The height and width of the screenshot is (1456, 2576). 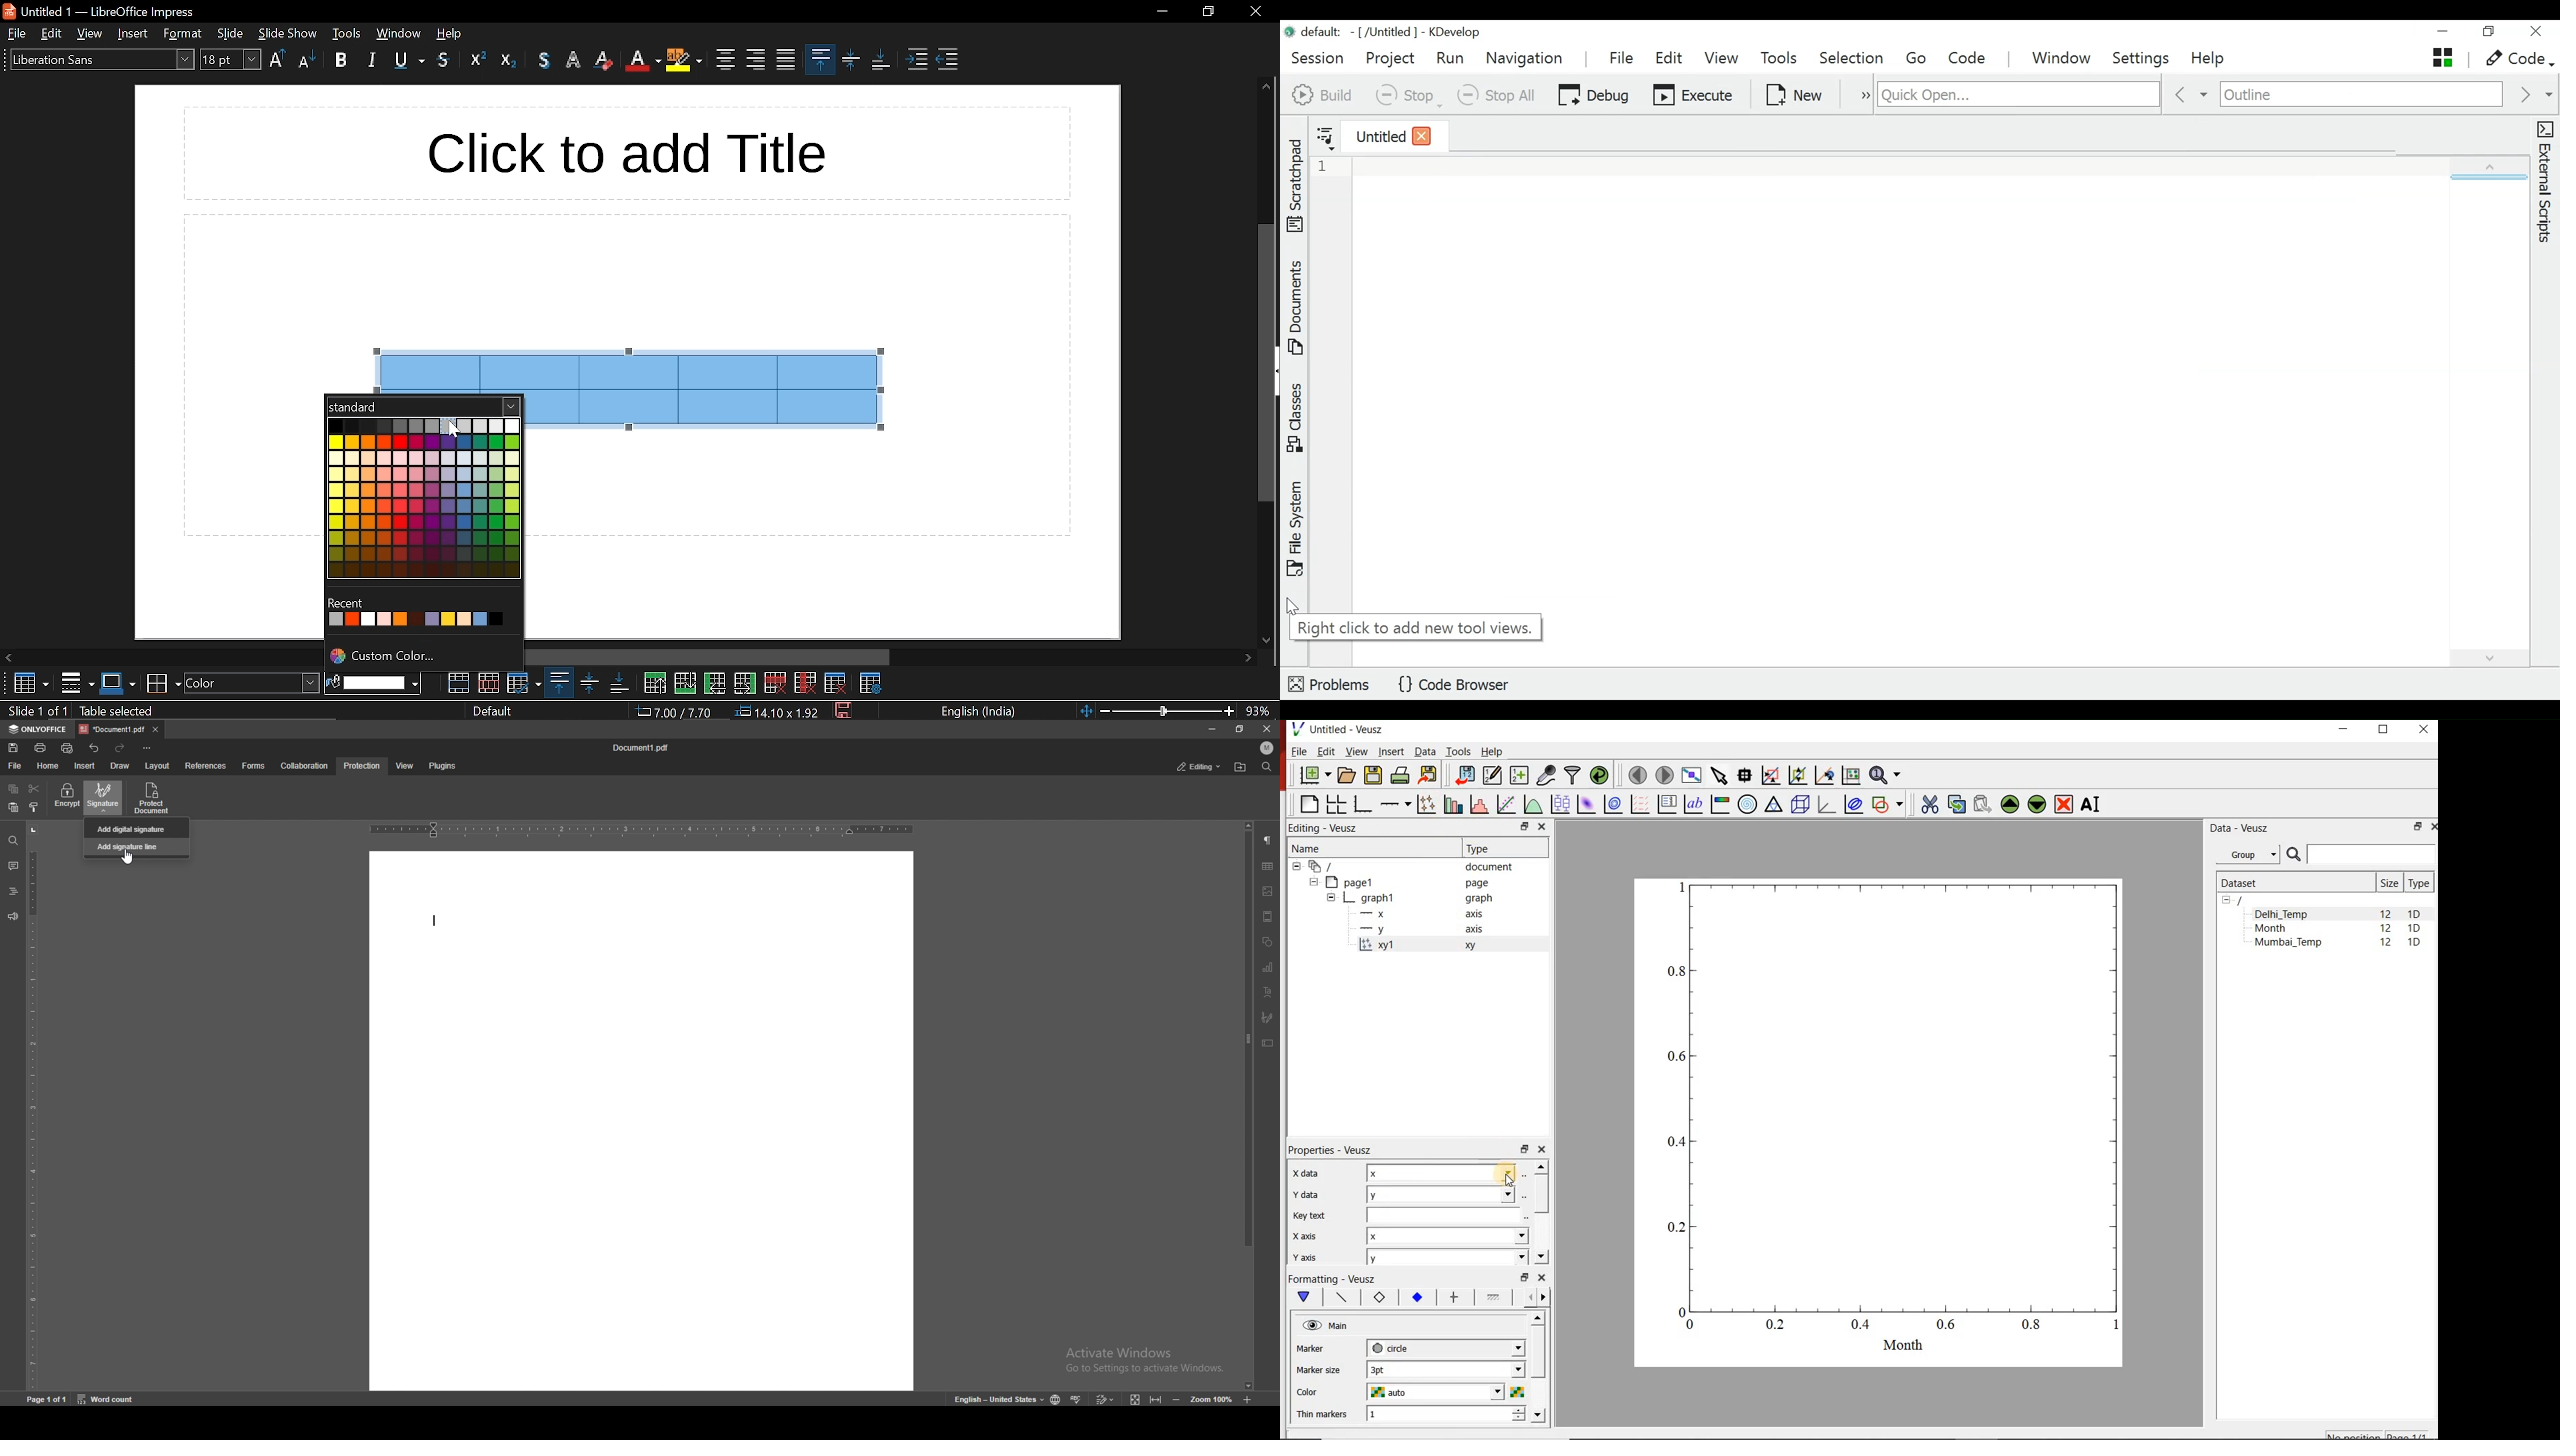 I want to click on italic, so click(x=372, y=58).